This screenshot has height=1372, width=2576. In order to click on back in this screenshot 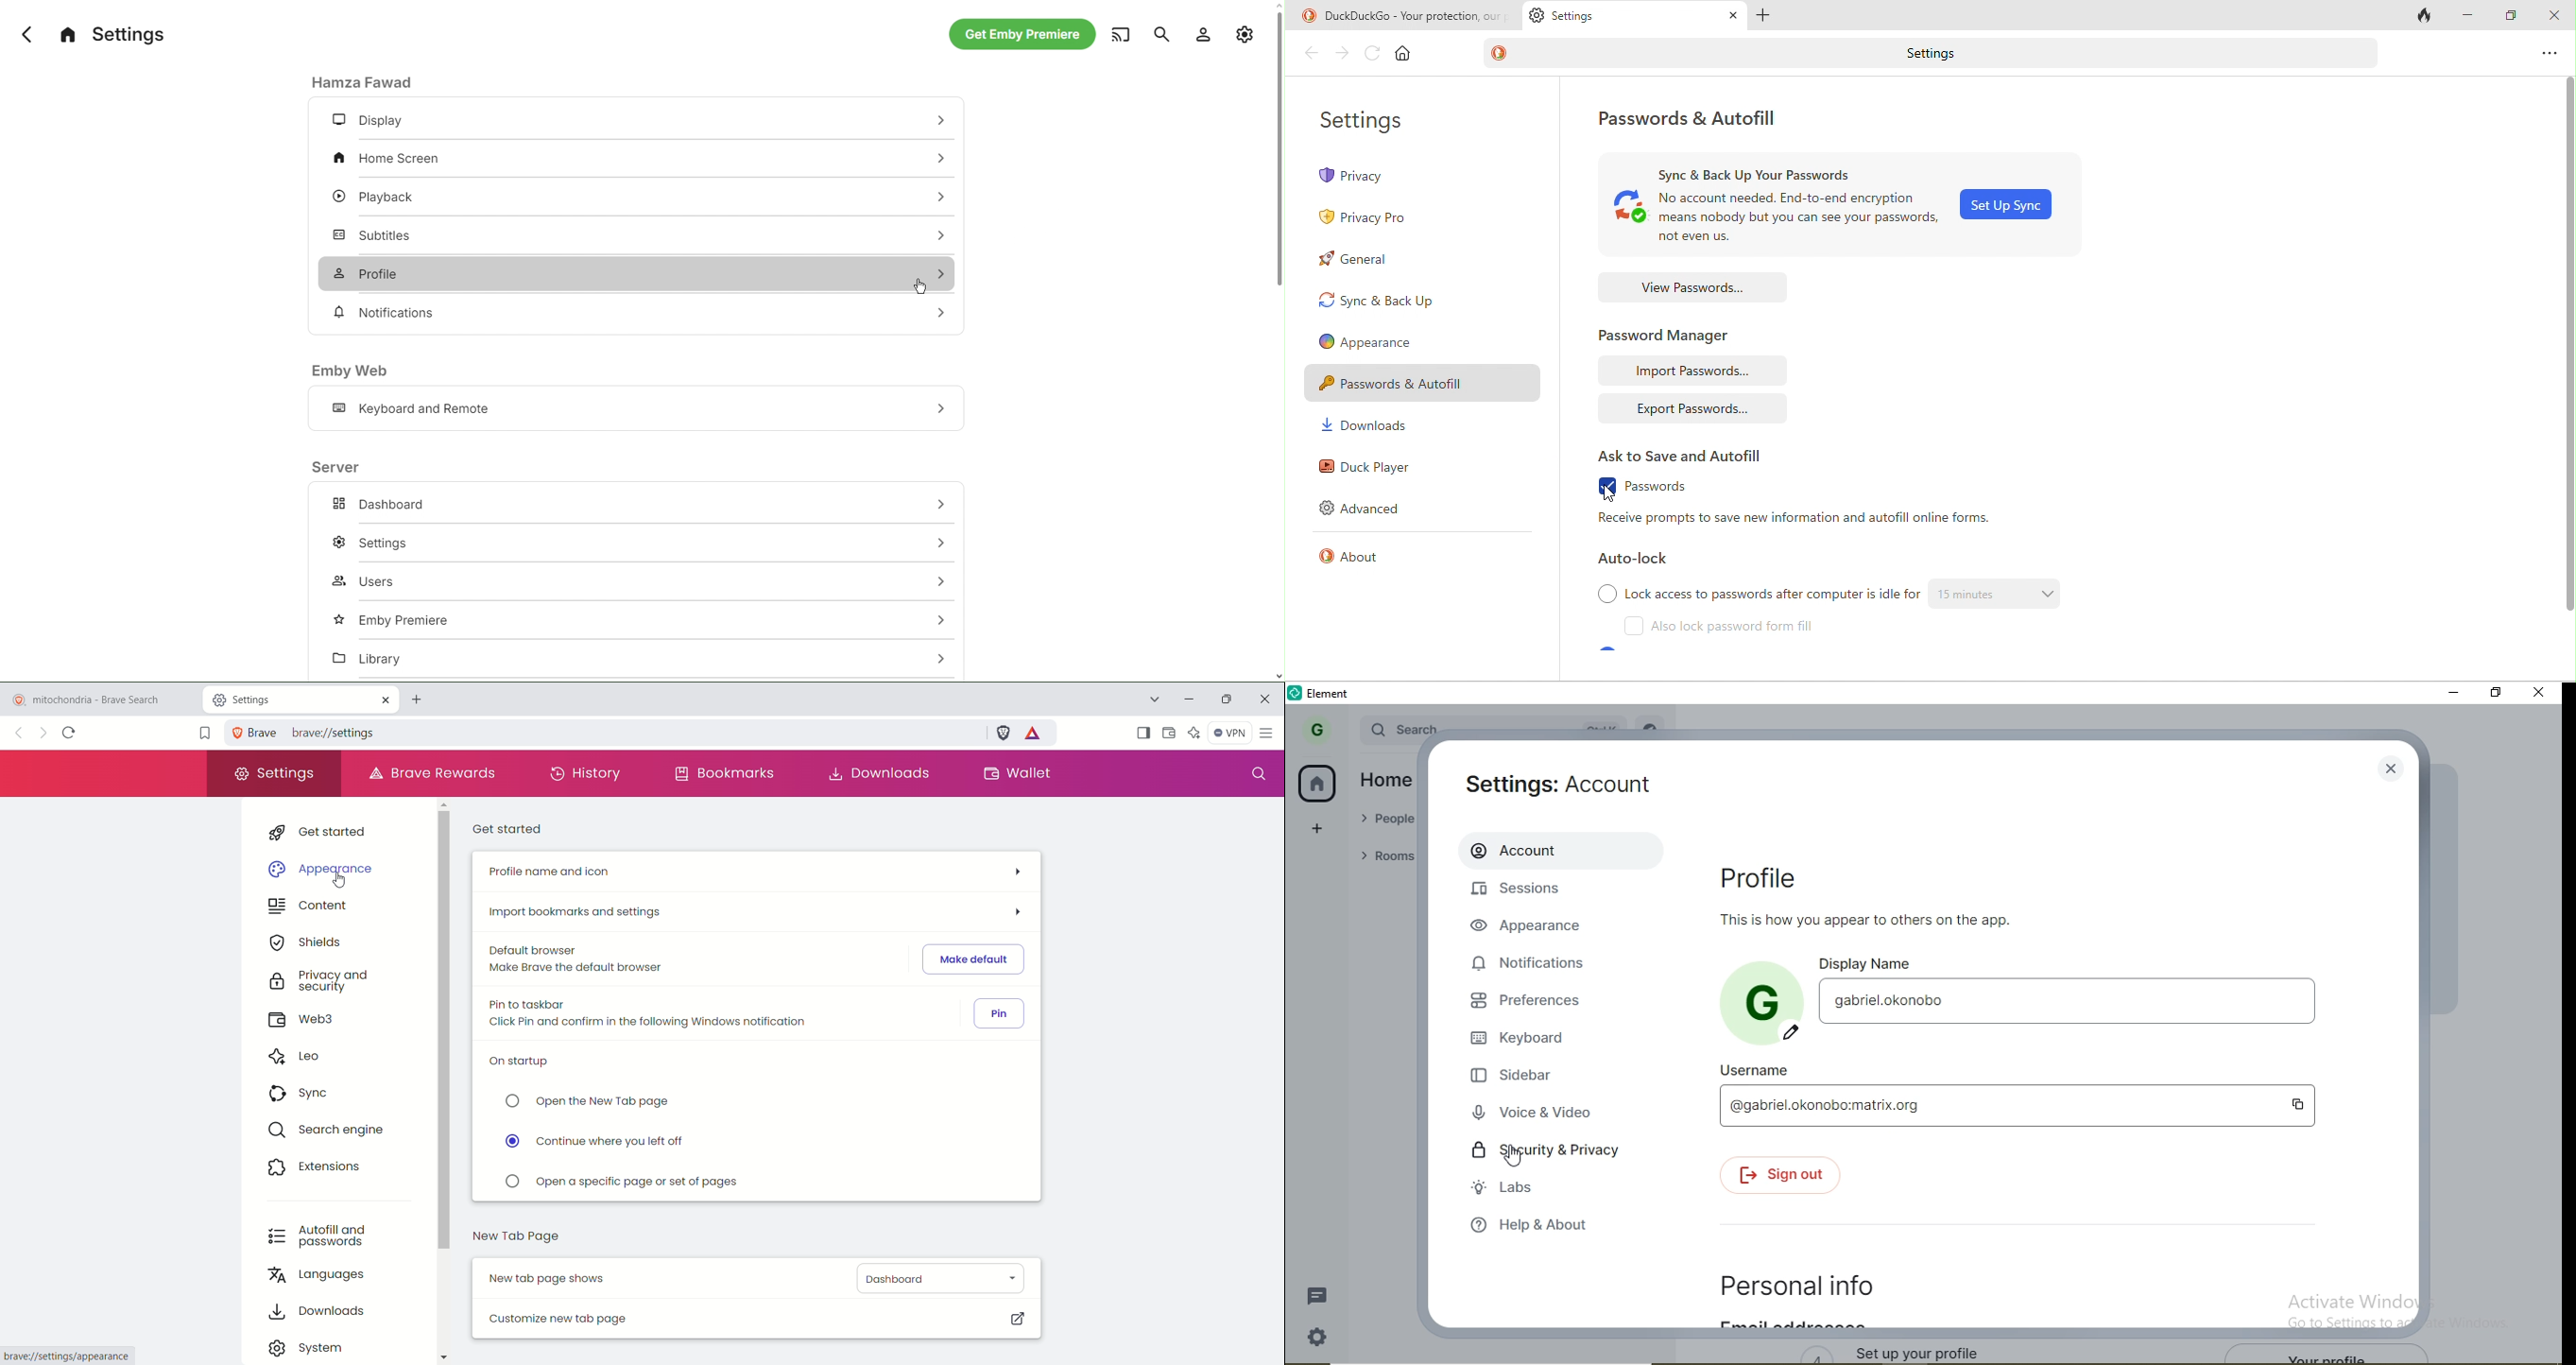, I will do `click(1311, 55)`.